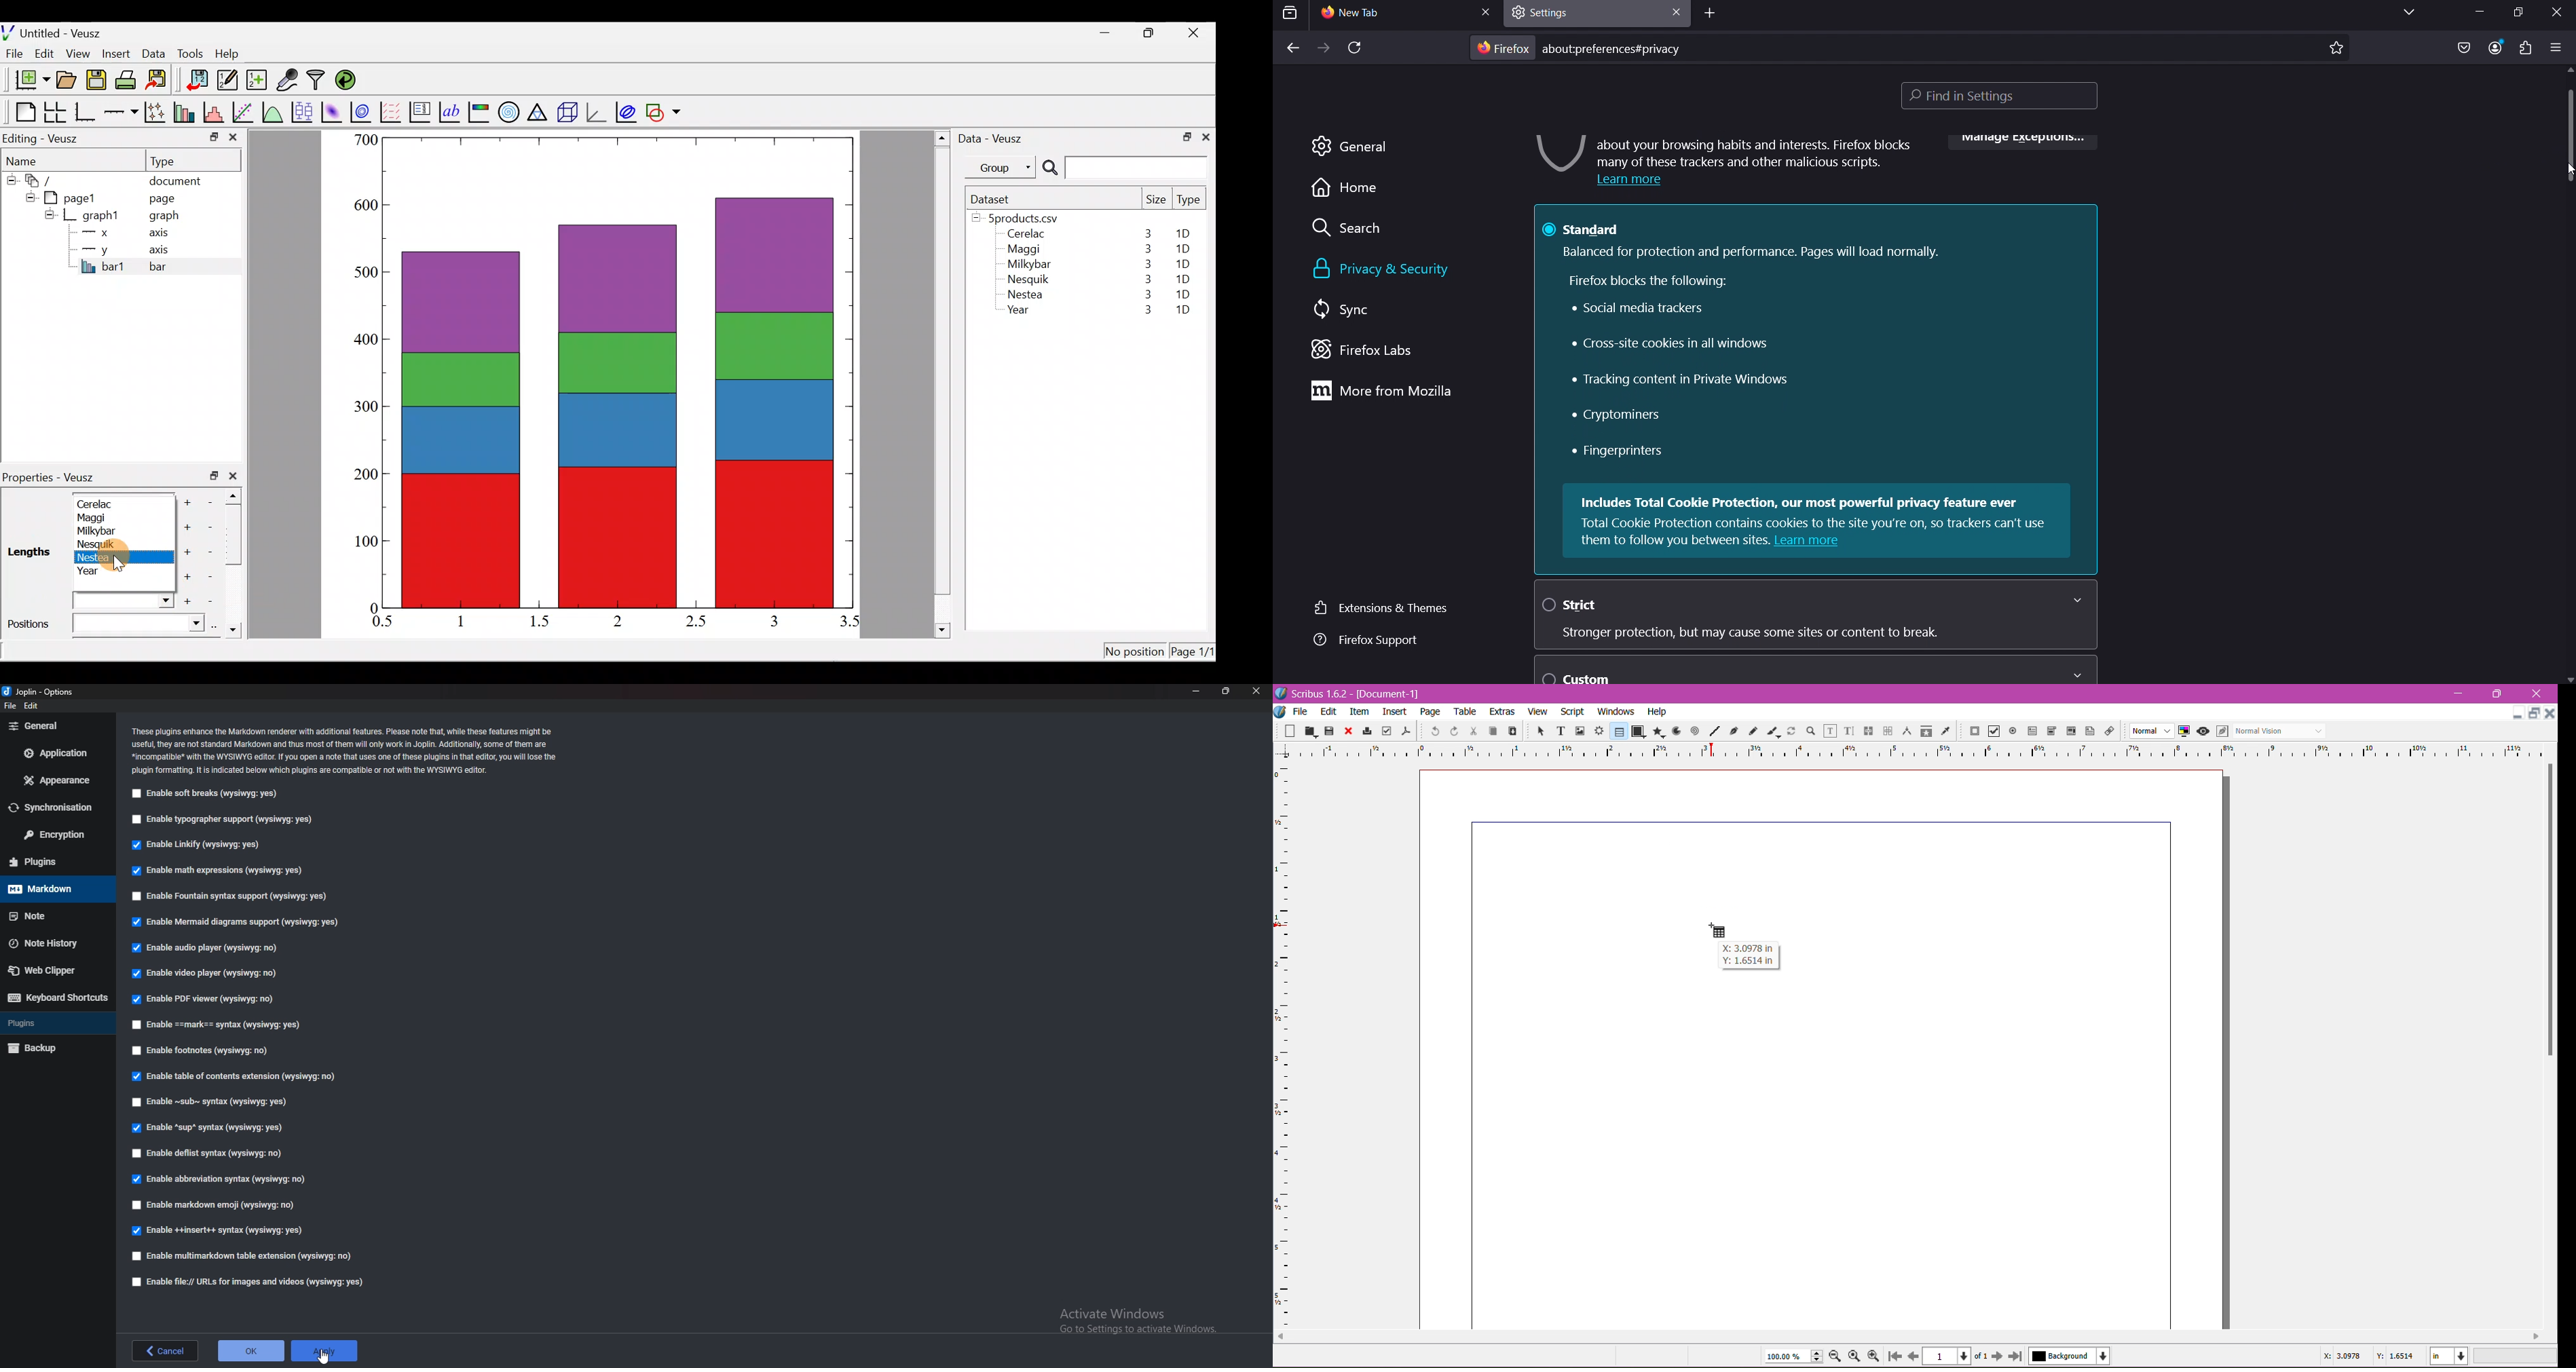 This screenshot has height=1372, width=2576. Describe the element at coordinates (211, 1127) in the screenshot. I see `Enable sup syntax` at that location.